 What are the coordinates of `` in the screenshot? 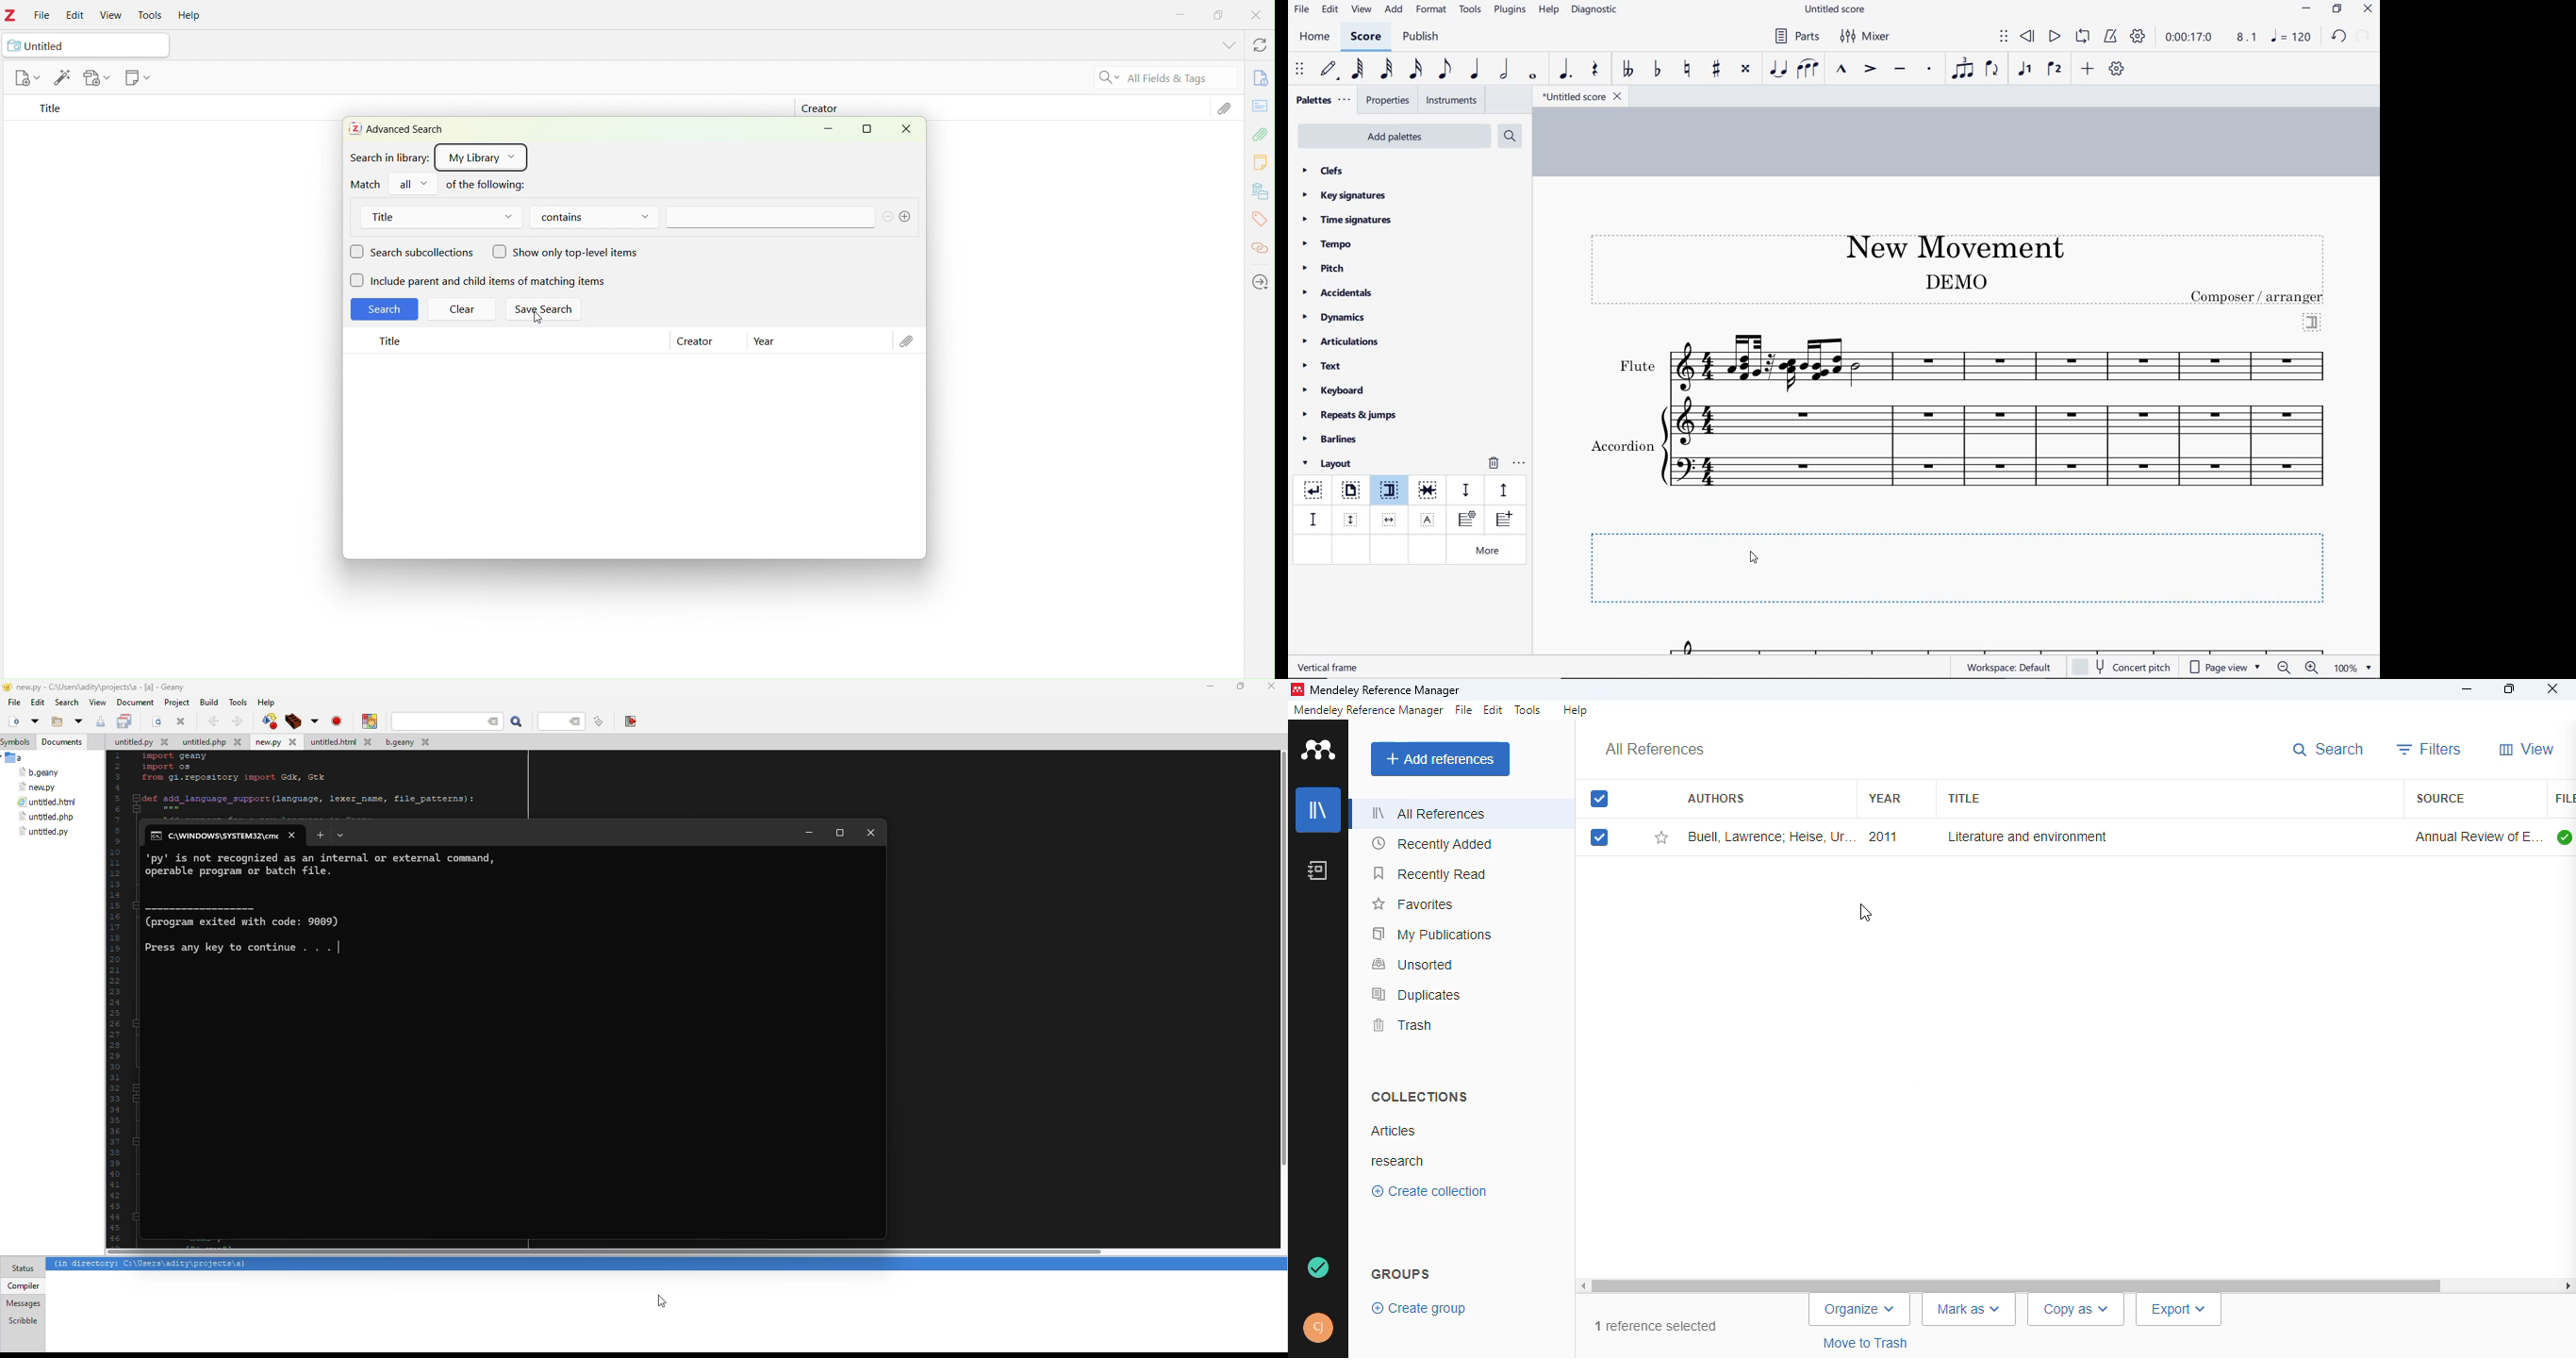 It's located at (13, 18).